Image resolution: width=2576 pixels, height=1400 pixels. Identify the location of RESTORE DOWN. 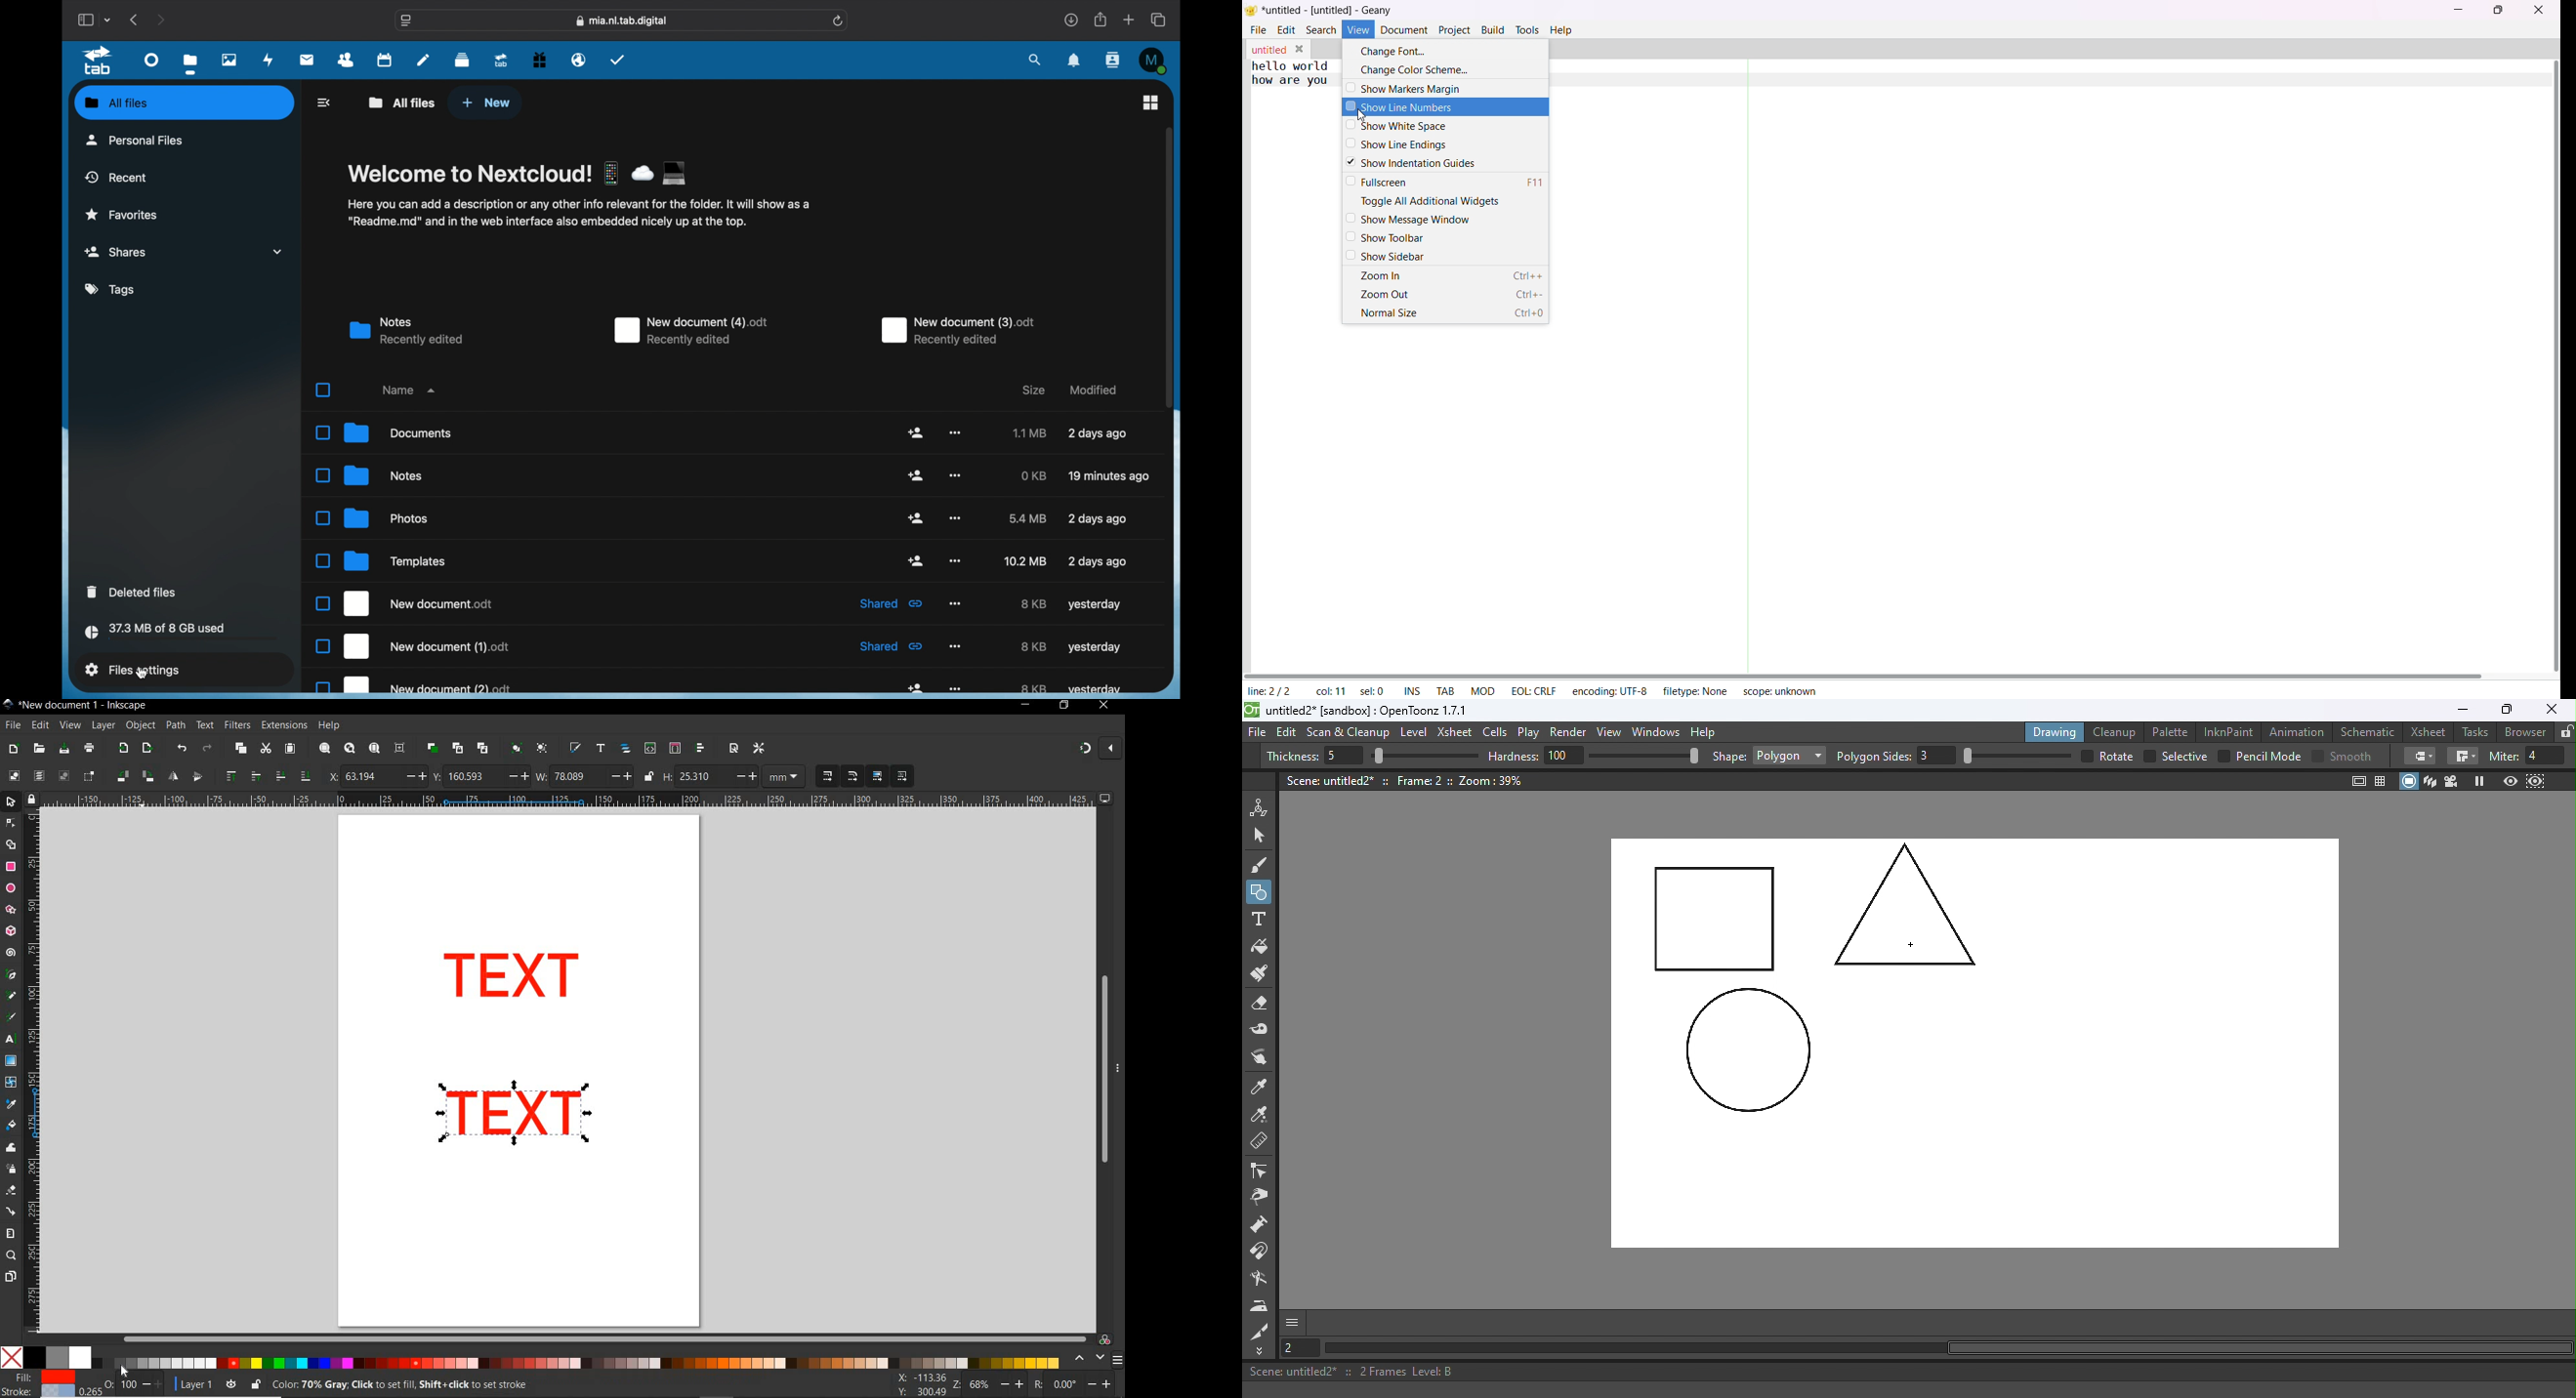
(1063, 706).